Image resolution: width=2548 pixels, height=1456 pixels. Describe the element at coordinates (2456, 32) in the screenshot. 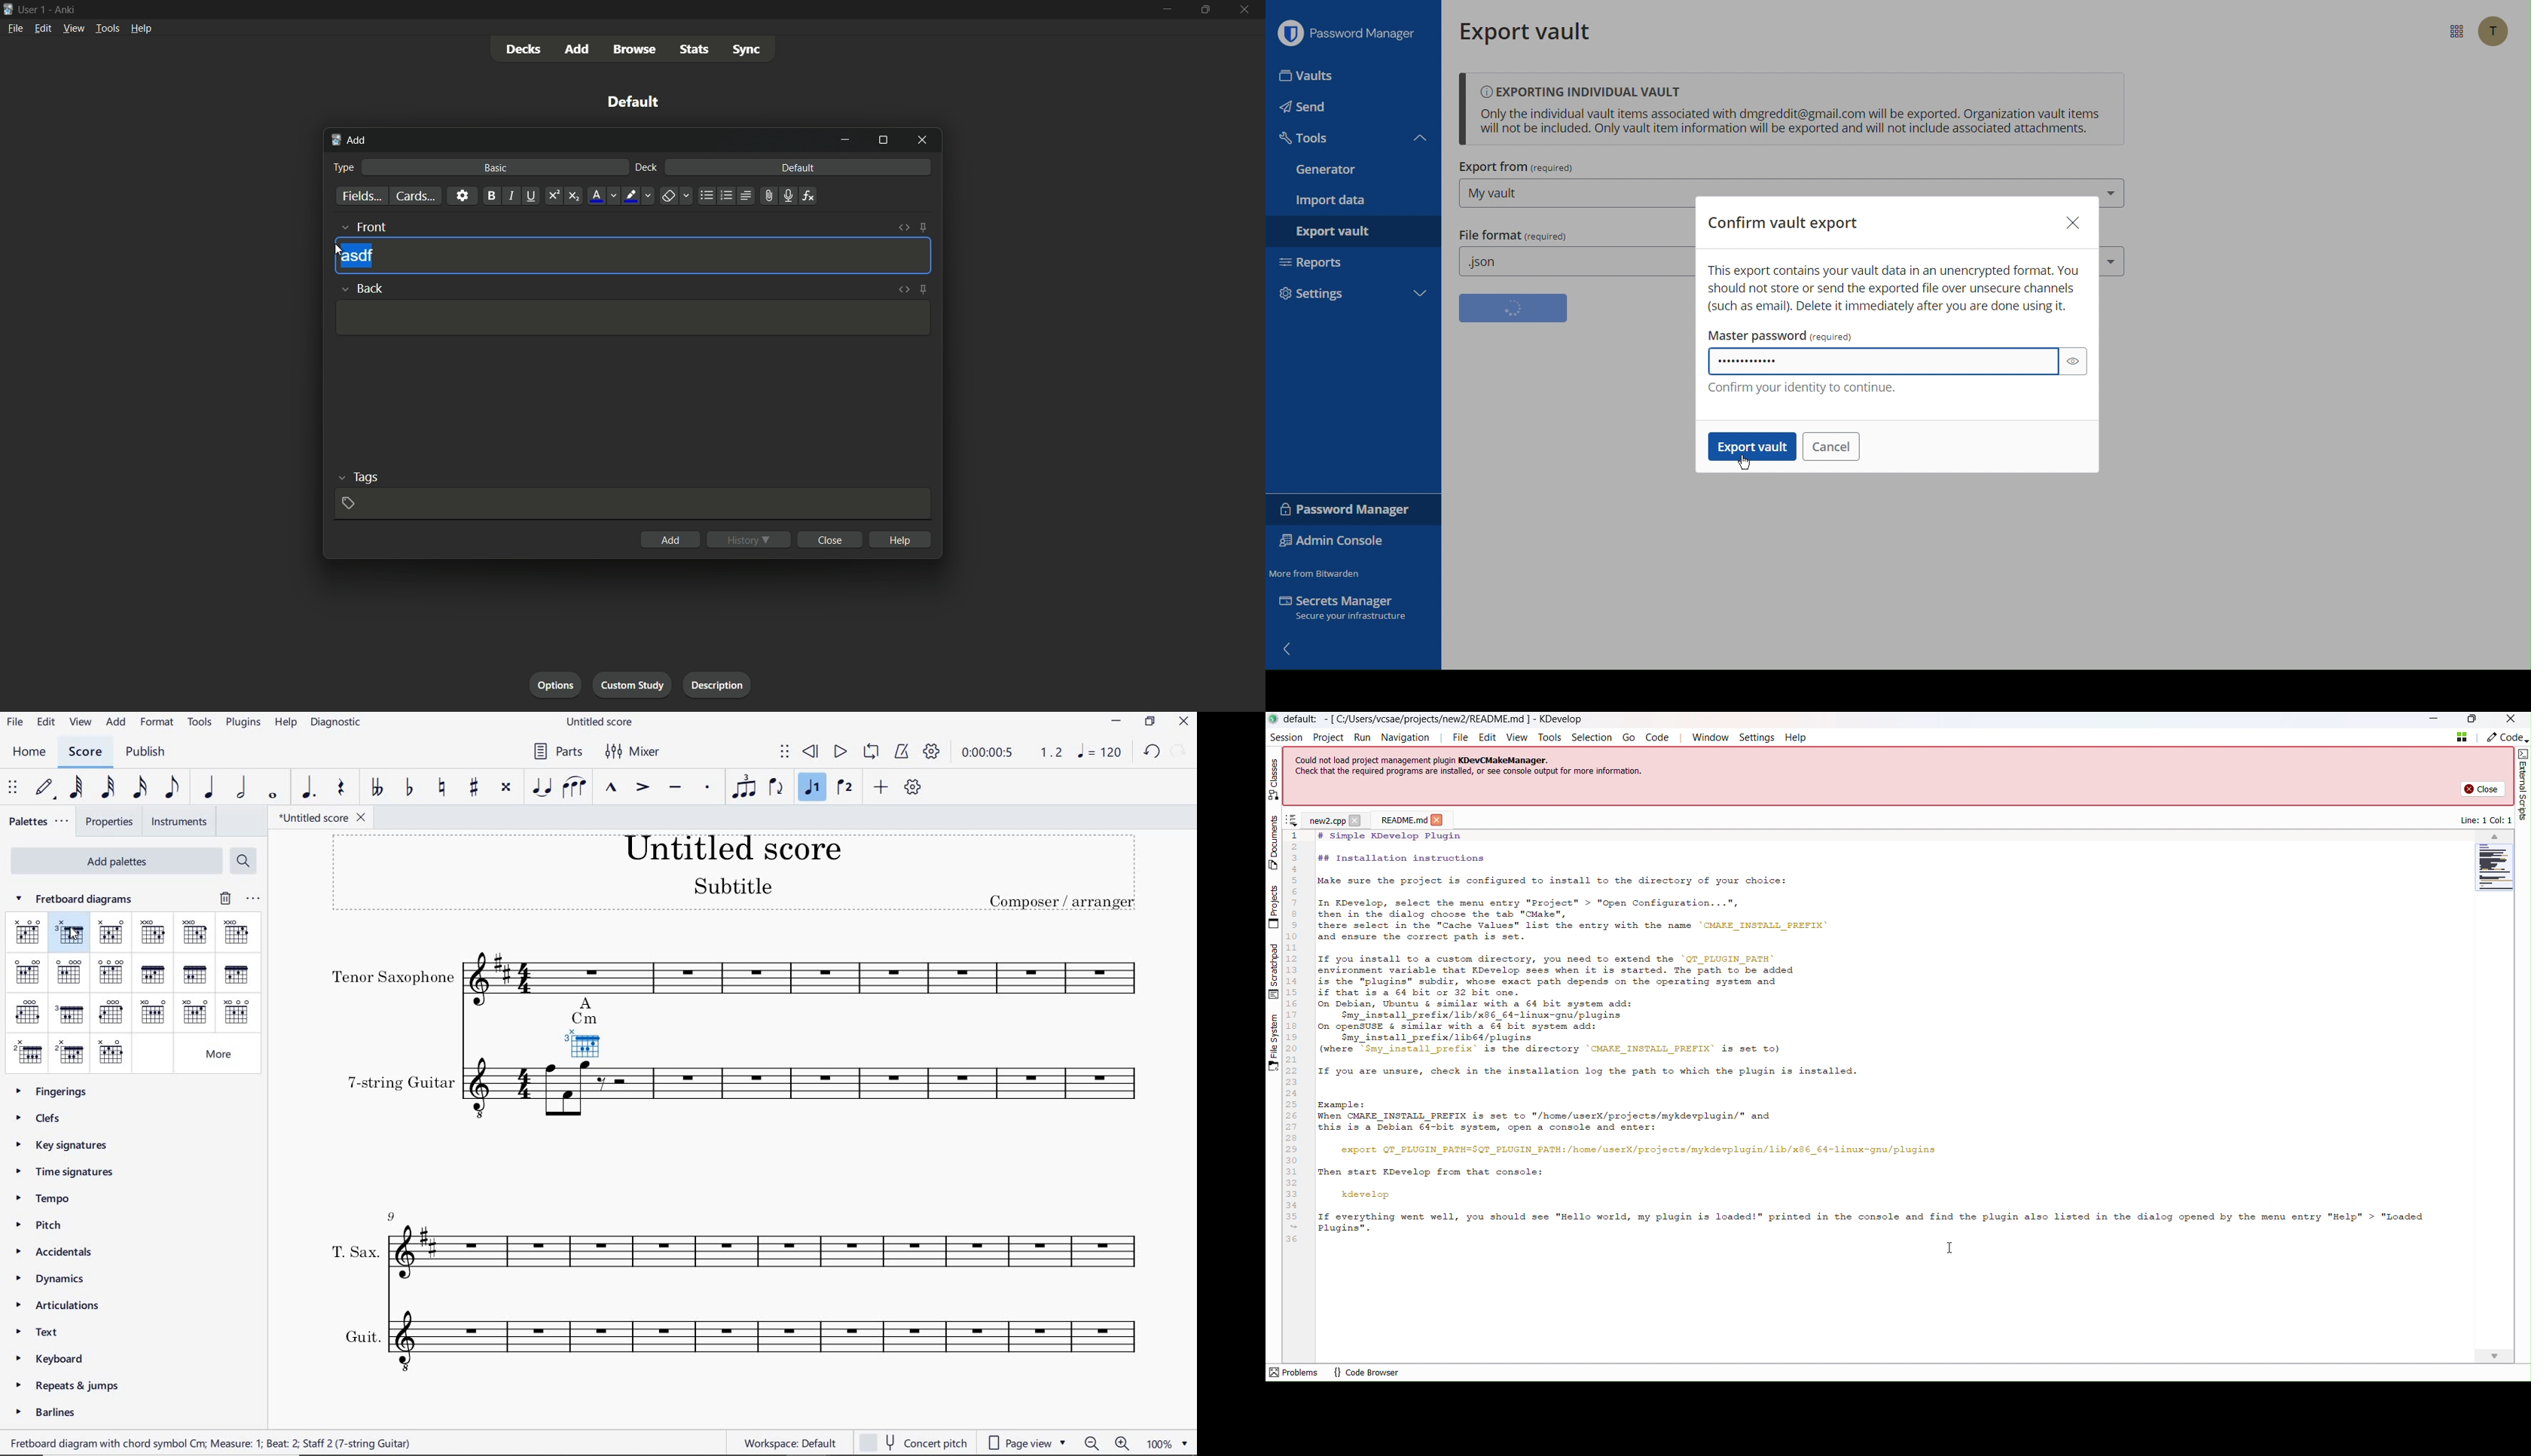

I see `More Options` at that location.